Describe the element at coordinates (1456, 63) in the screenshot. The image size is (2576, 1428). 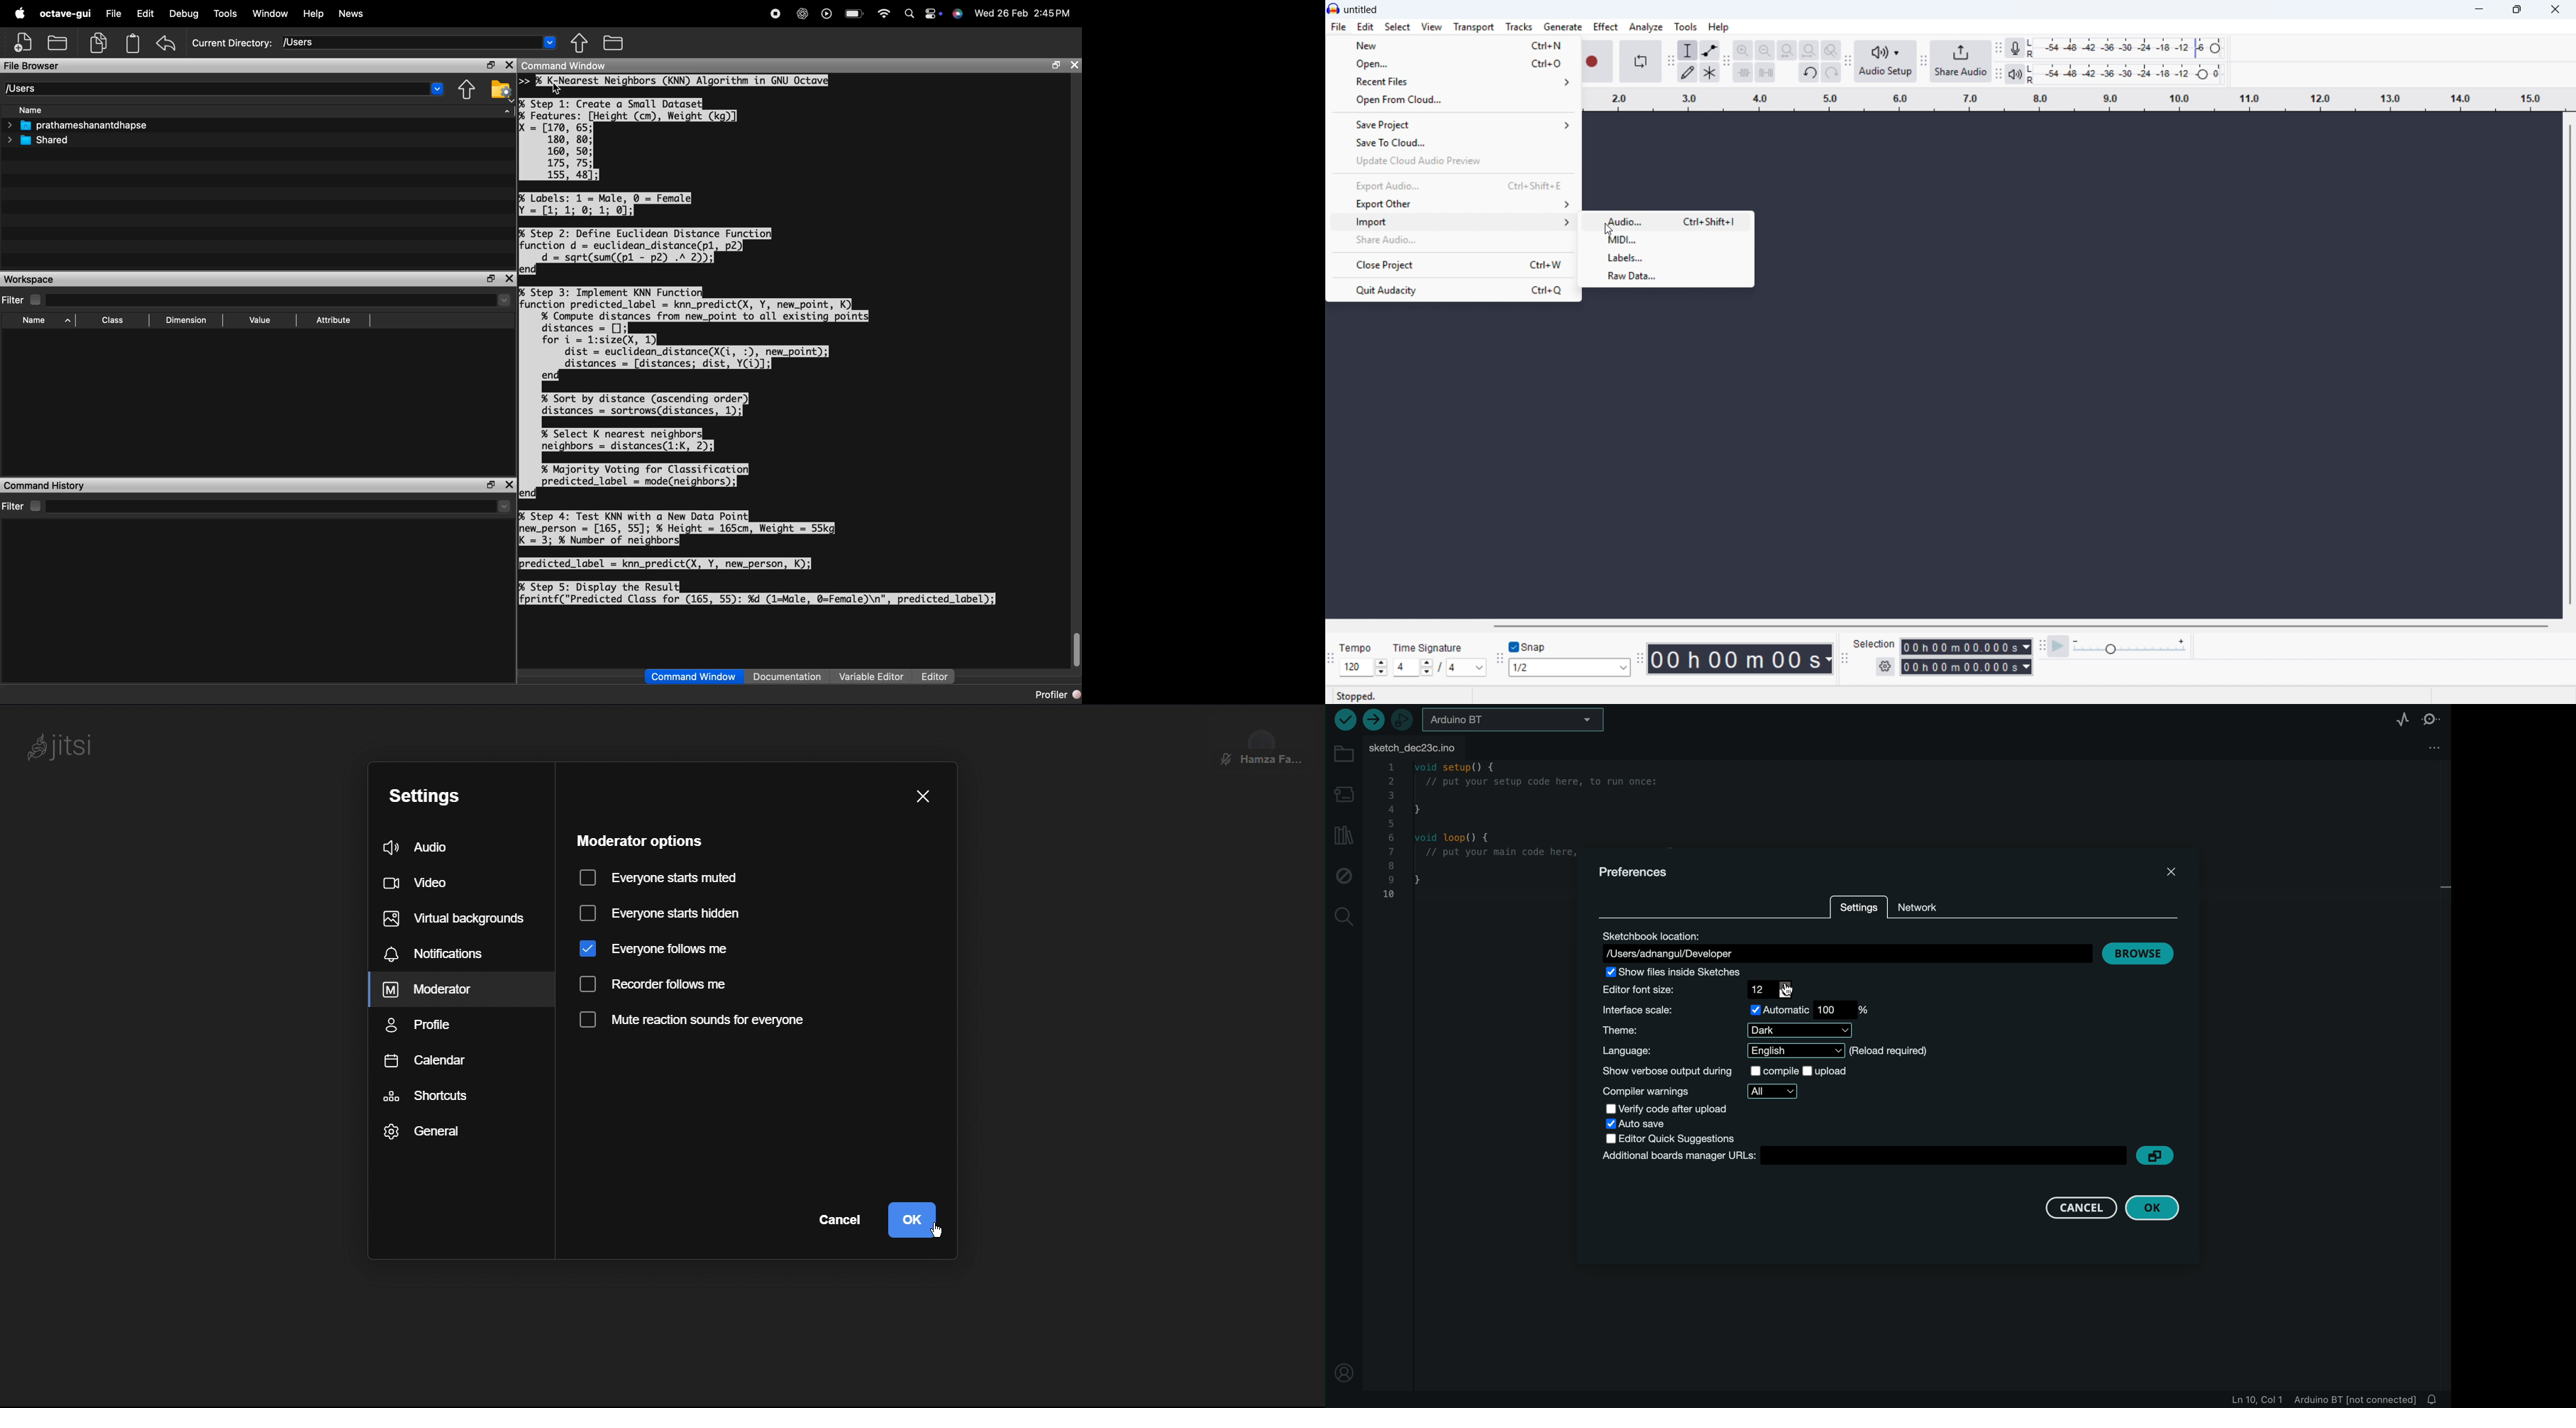
I see `open ` at that location.